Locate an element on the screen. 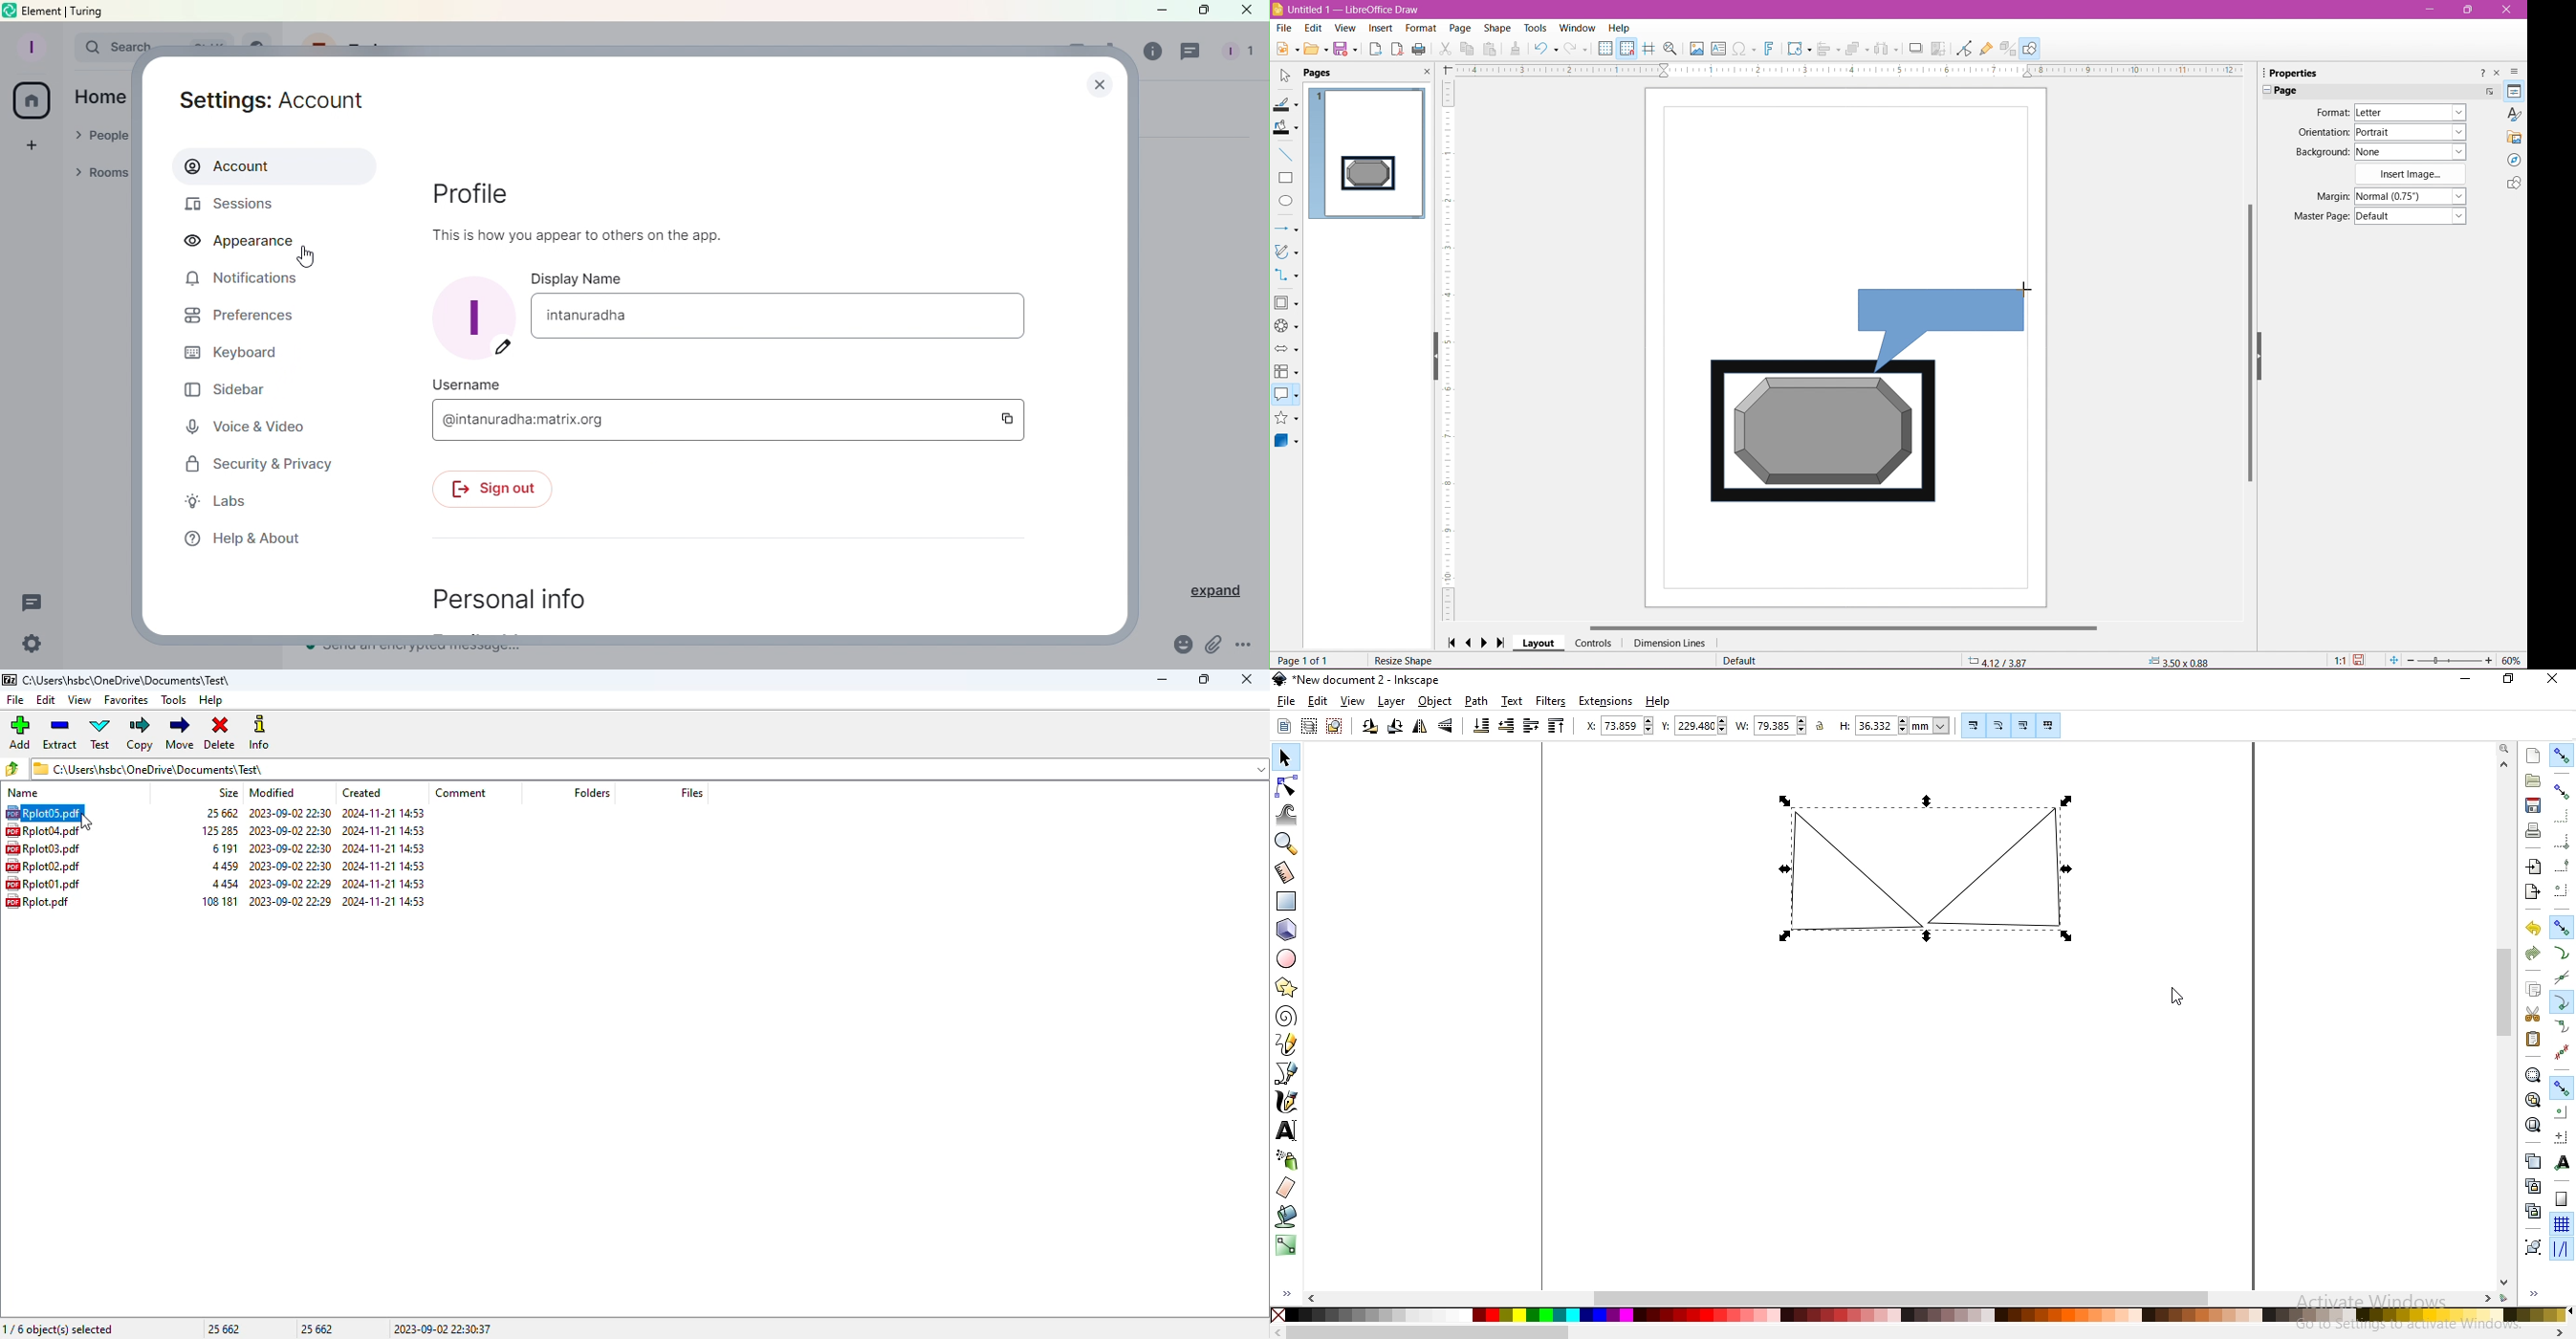  Page 1 is located at coordinates (1369, 149).